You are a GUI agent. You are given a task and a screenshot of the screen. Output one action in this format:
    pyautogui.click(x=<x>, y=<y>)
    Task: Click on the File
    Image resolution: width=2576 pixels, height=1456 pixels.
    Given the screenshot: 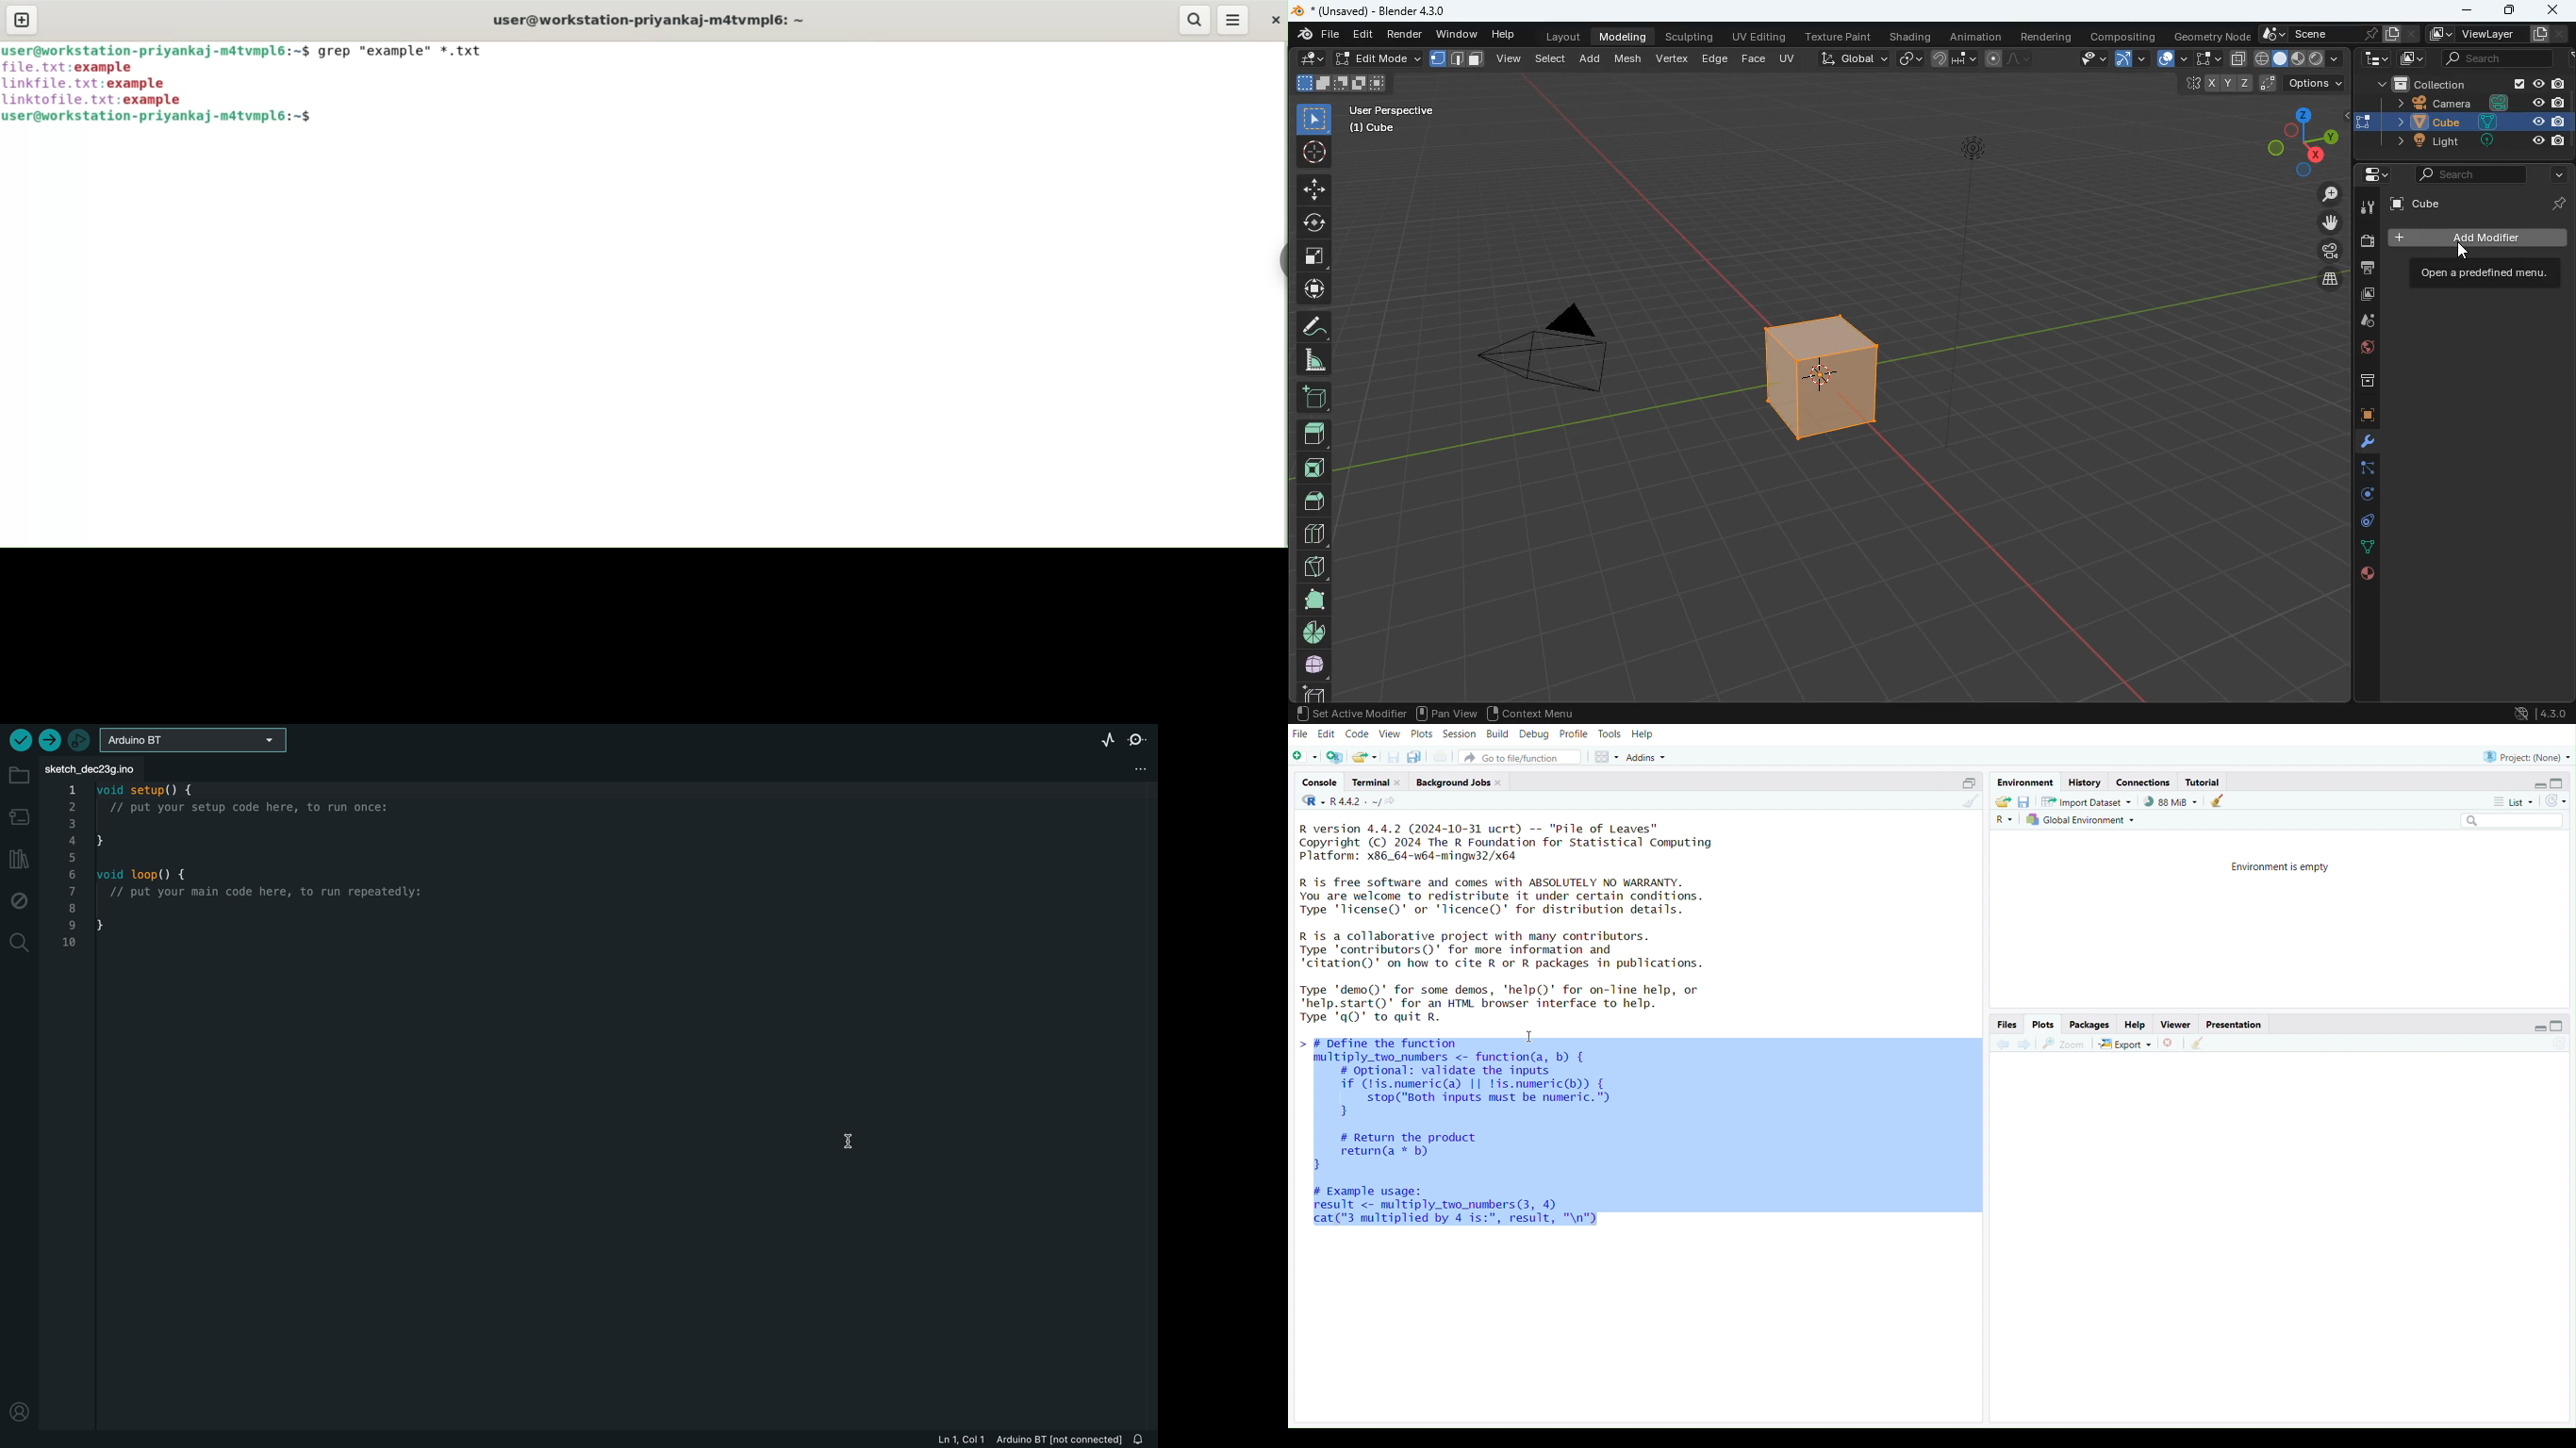 What is the action you would take?
    pyautogui.click(x=1302, y=733)
    